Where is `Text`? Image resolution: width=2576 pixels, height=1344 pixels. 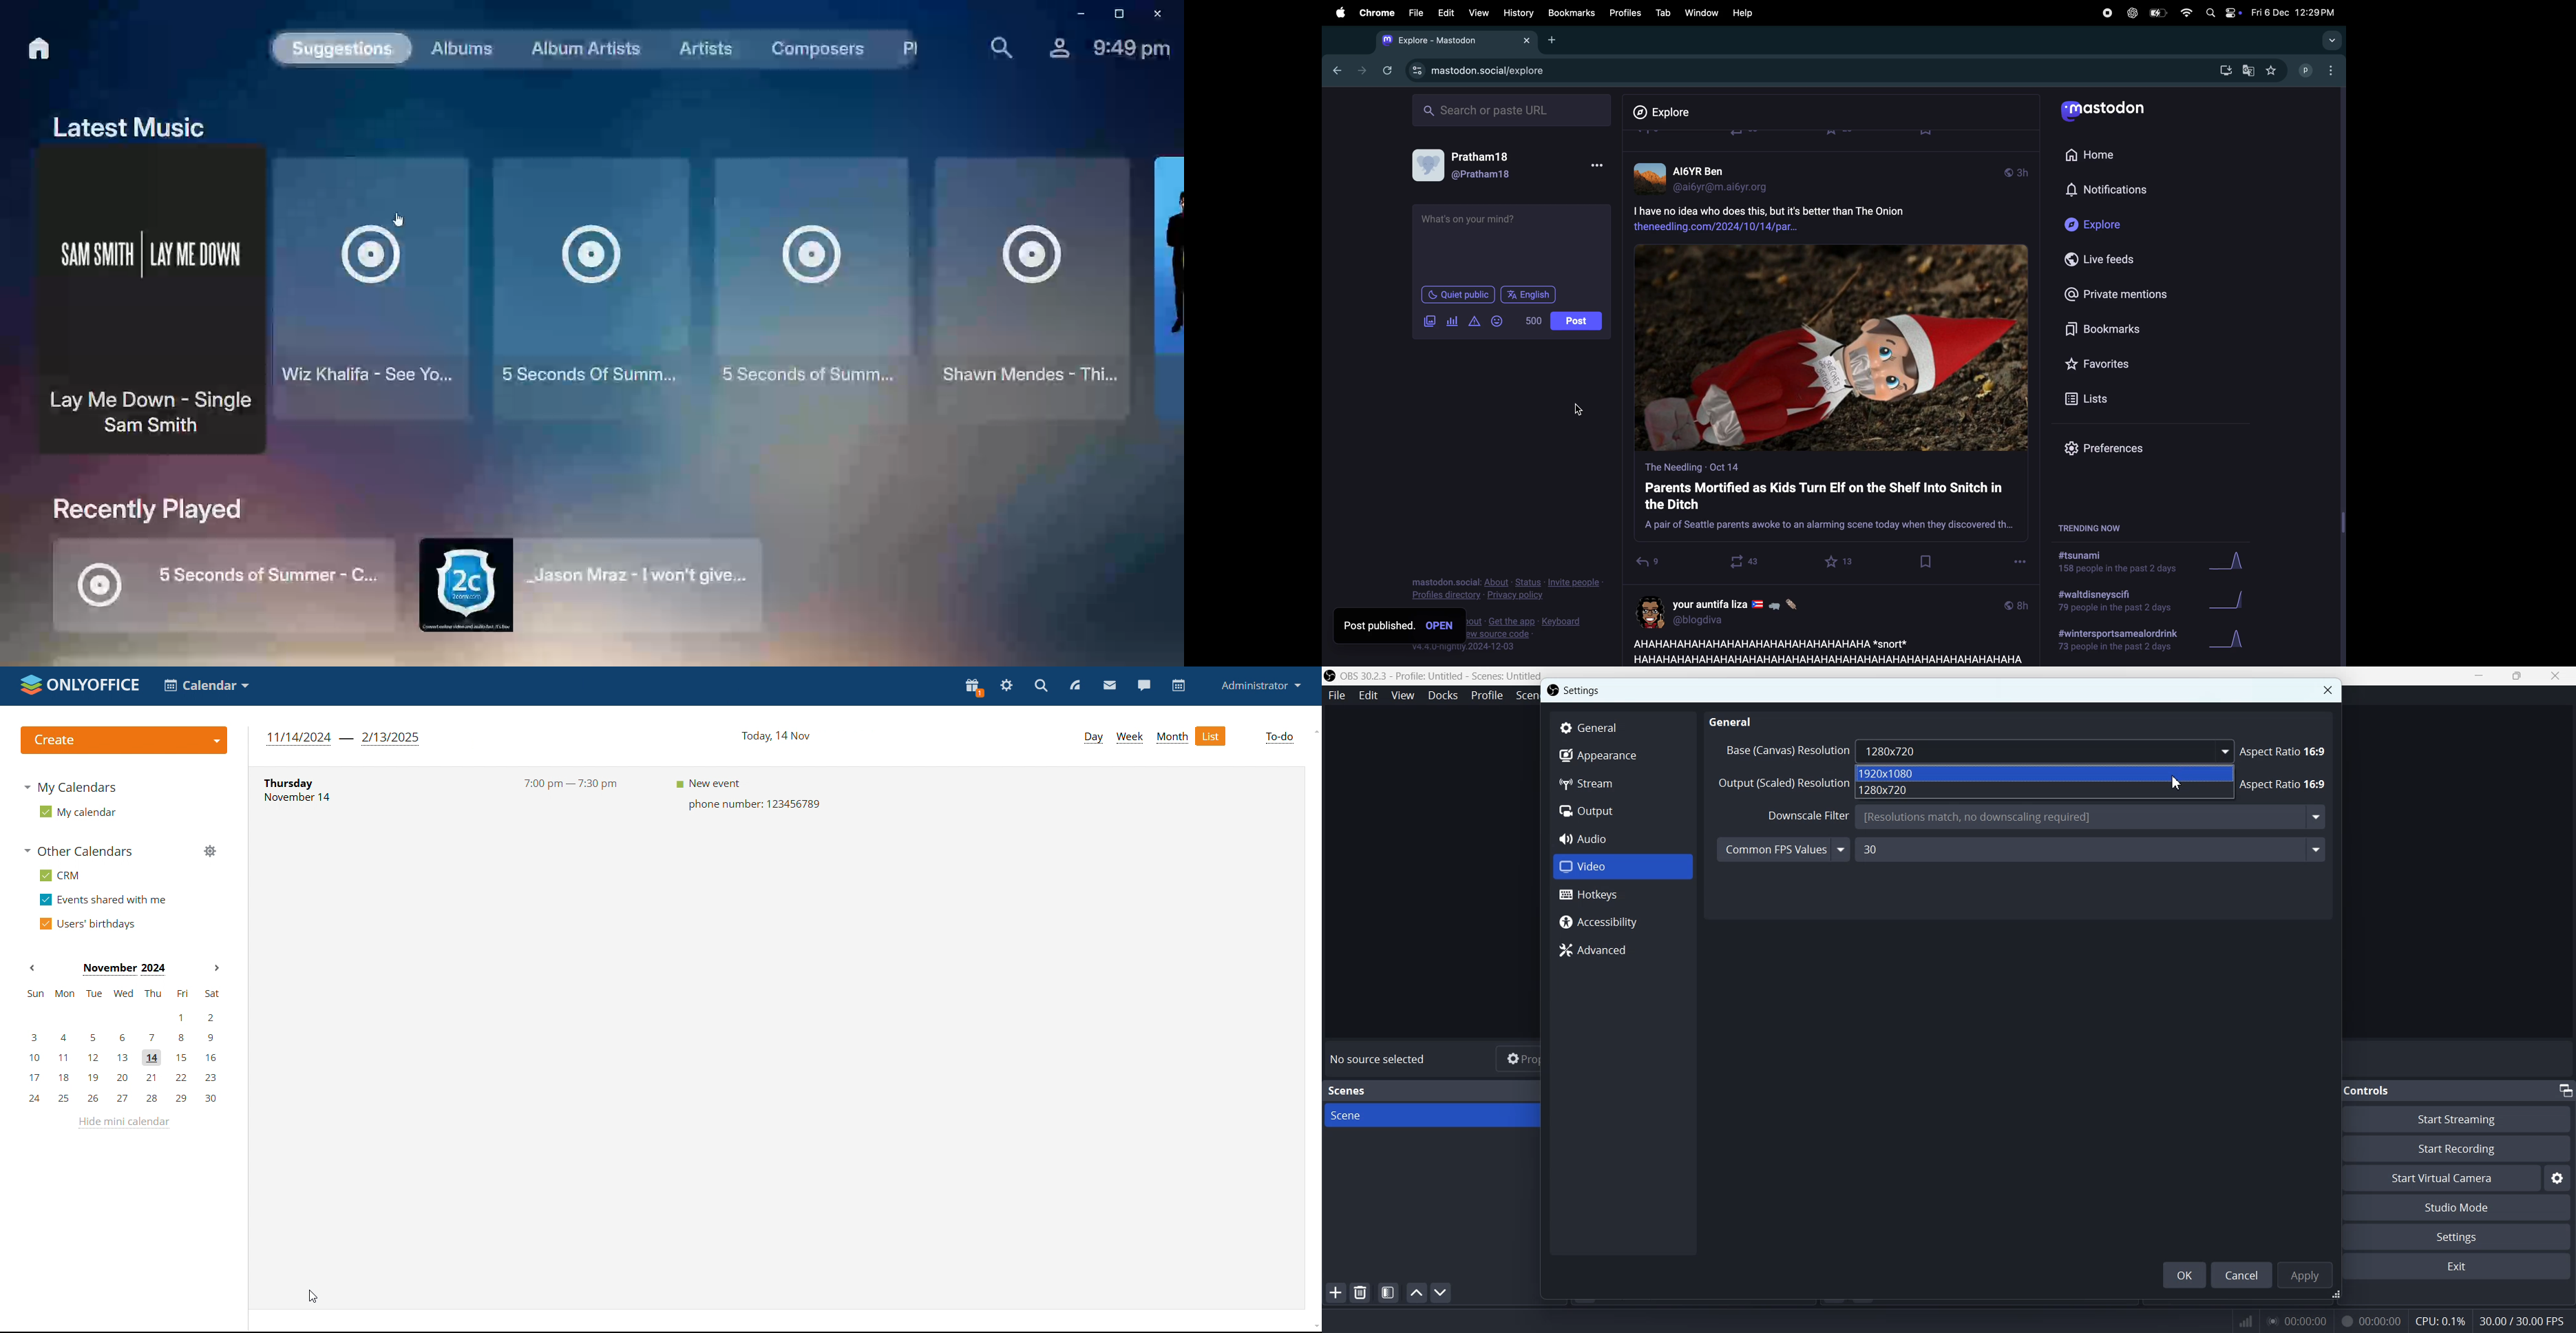 Text is located at coordinates (2526, 1321).